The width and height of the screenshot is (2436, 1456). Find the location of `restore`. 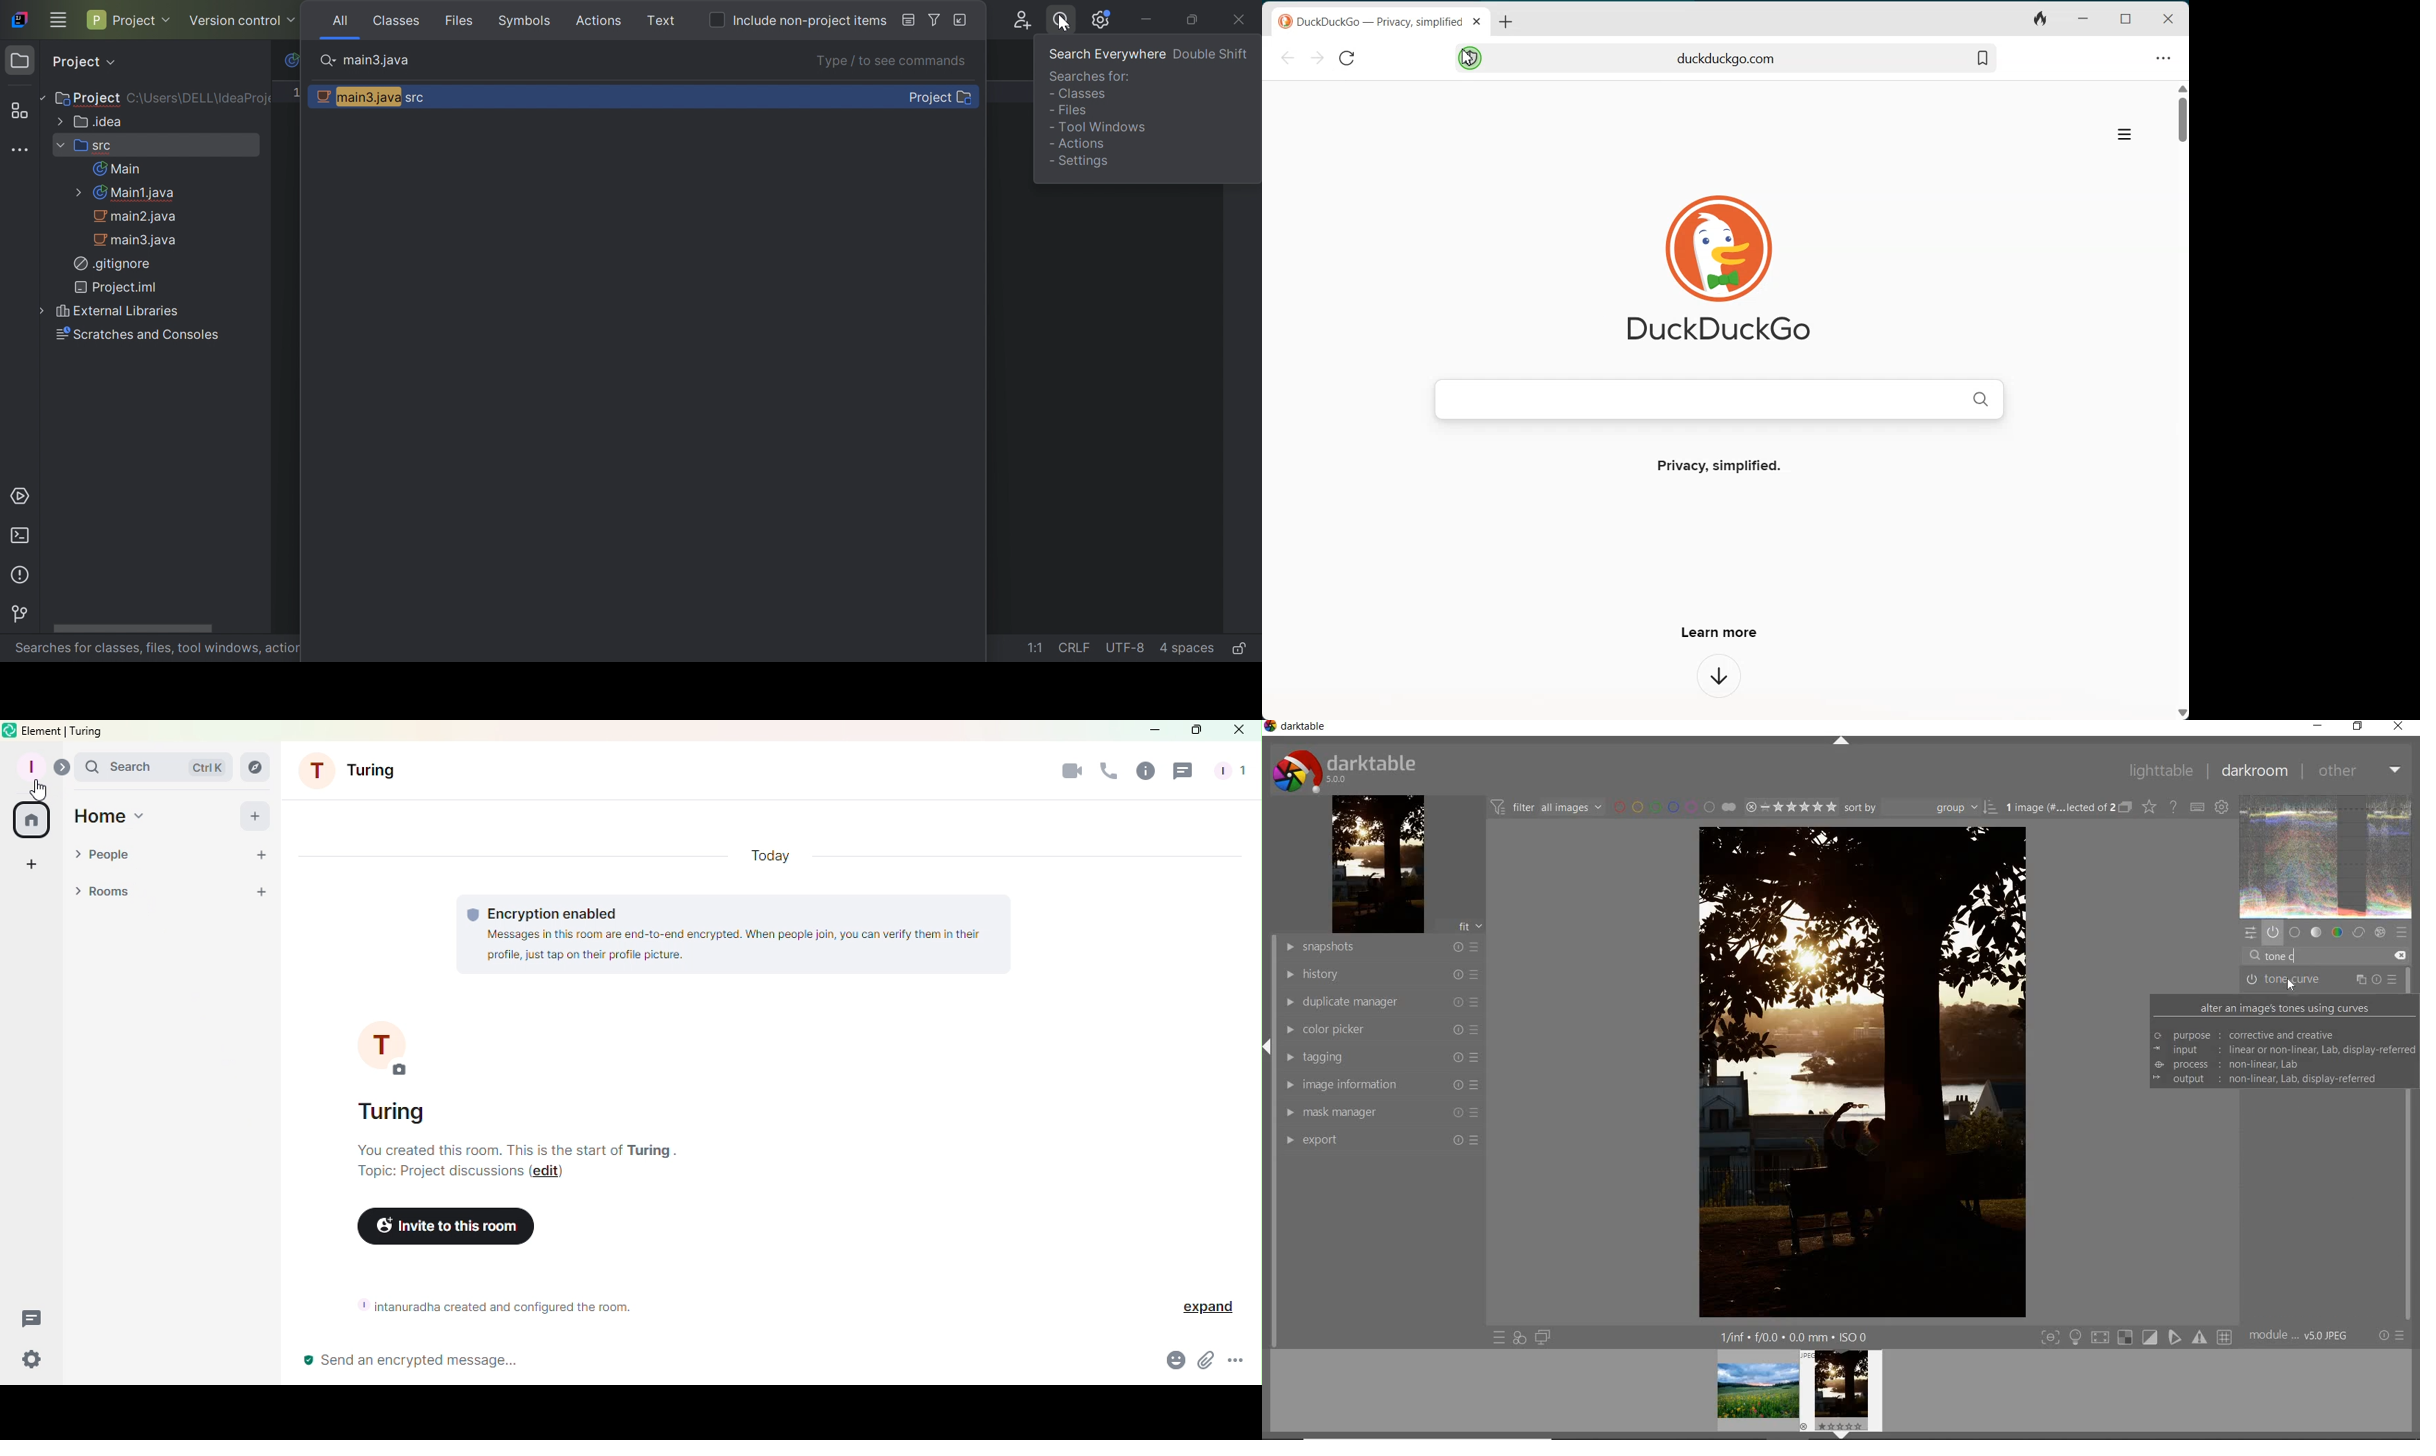

restore is located at coordinates (2360, 727).